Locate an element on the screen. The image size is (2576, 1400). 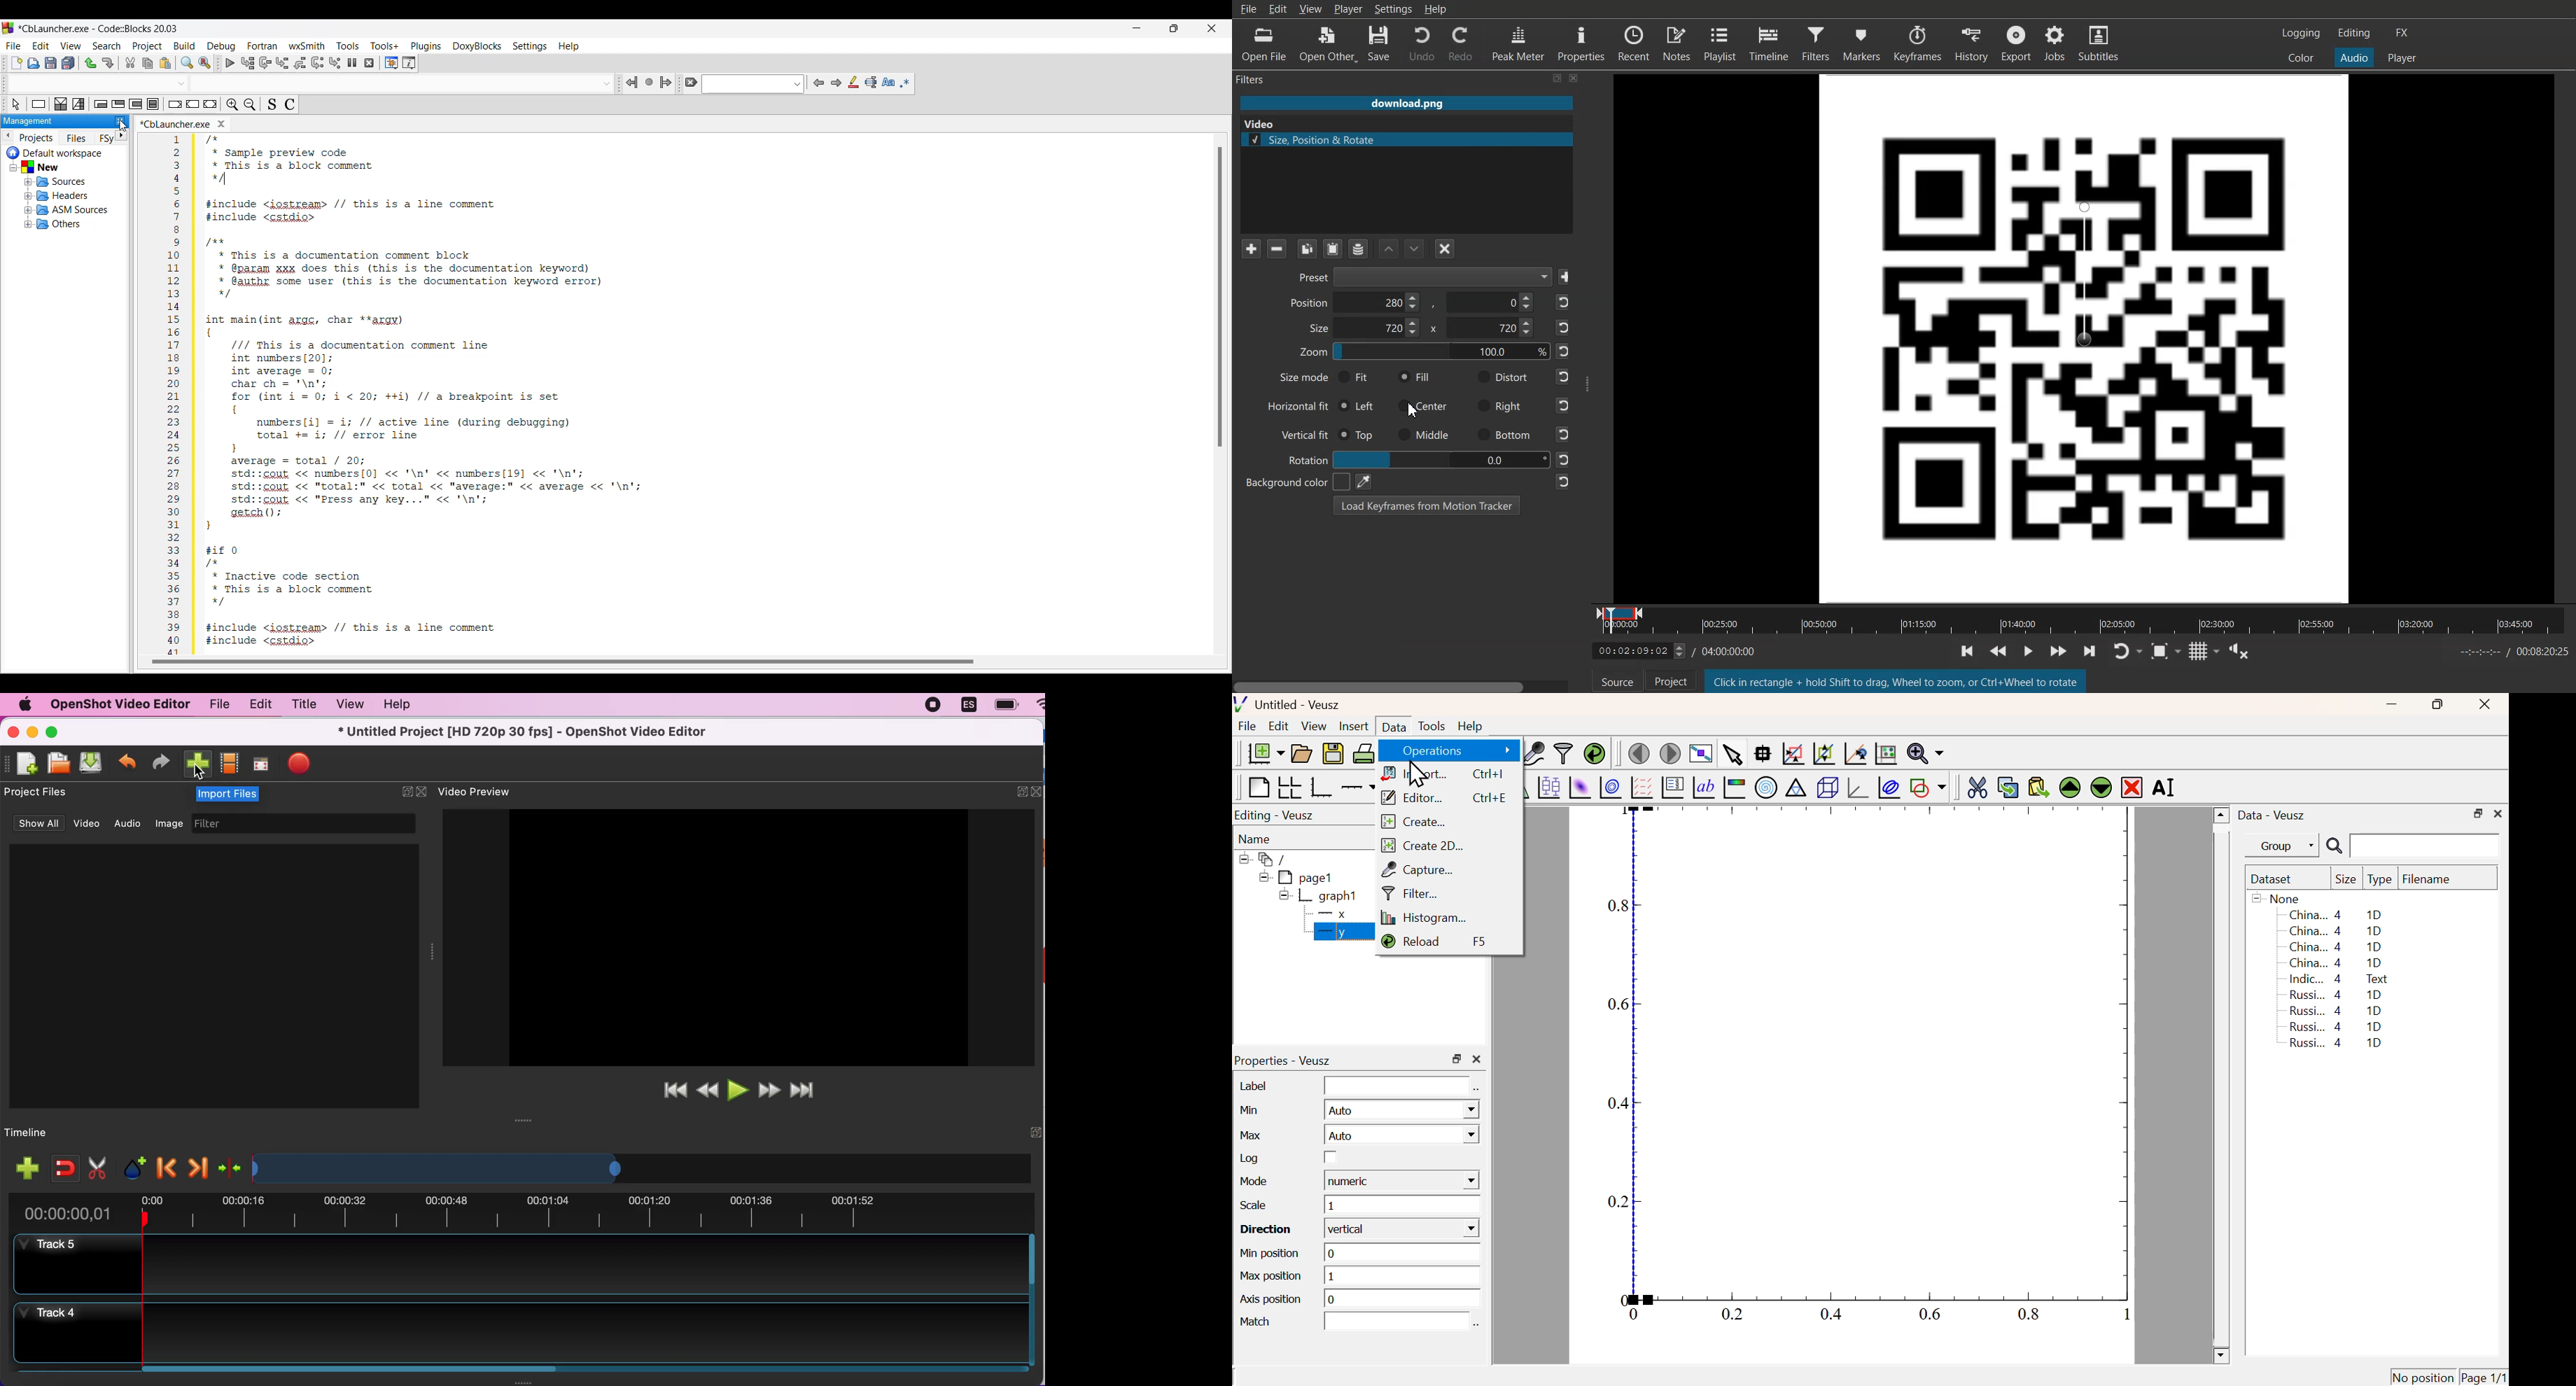
video preview is located at coordinates (491, 791).